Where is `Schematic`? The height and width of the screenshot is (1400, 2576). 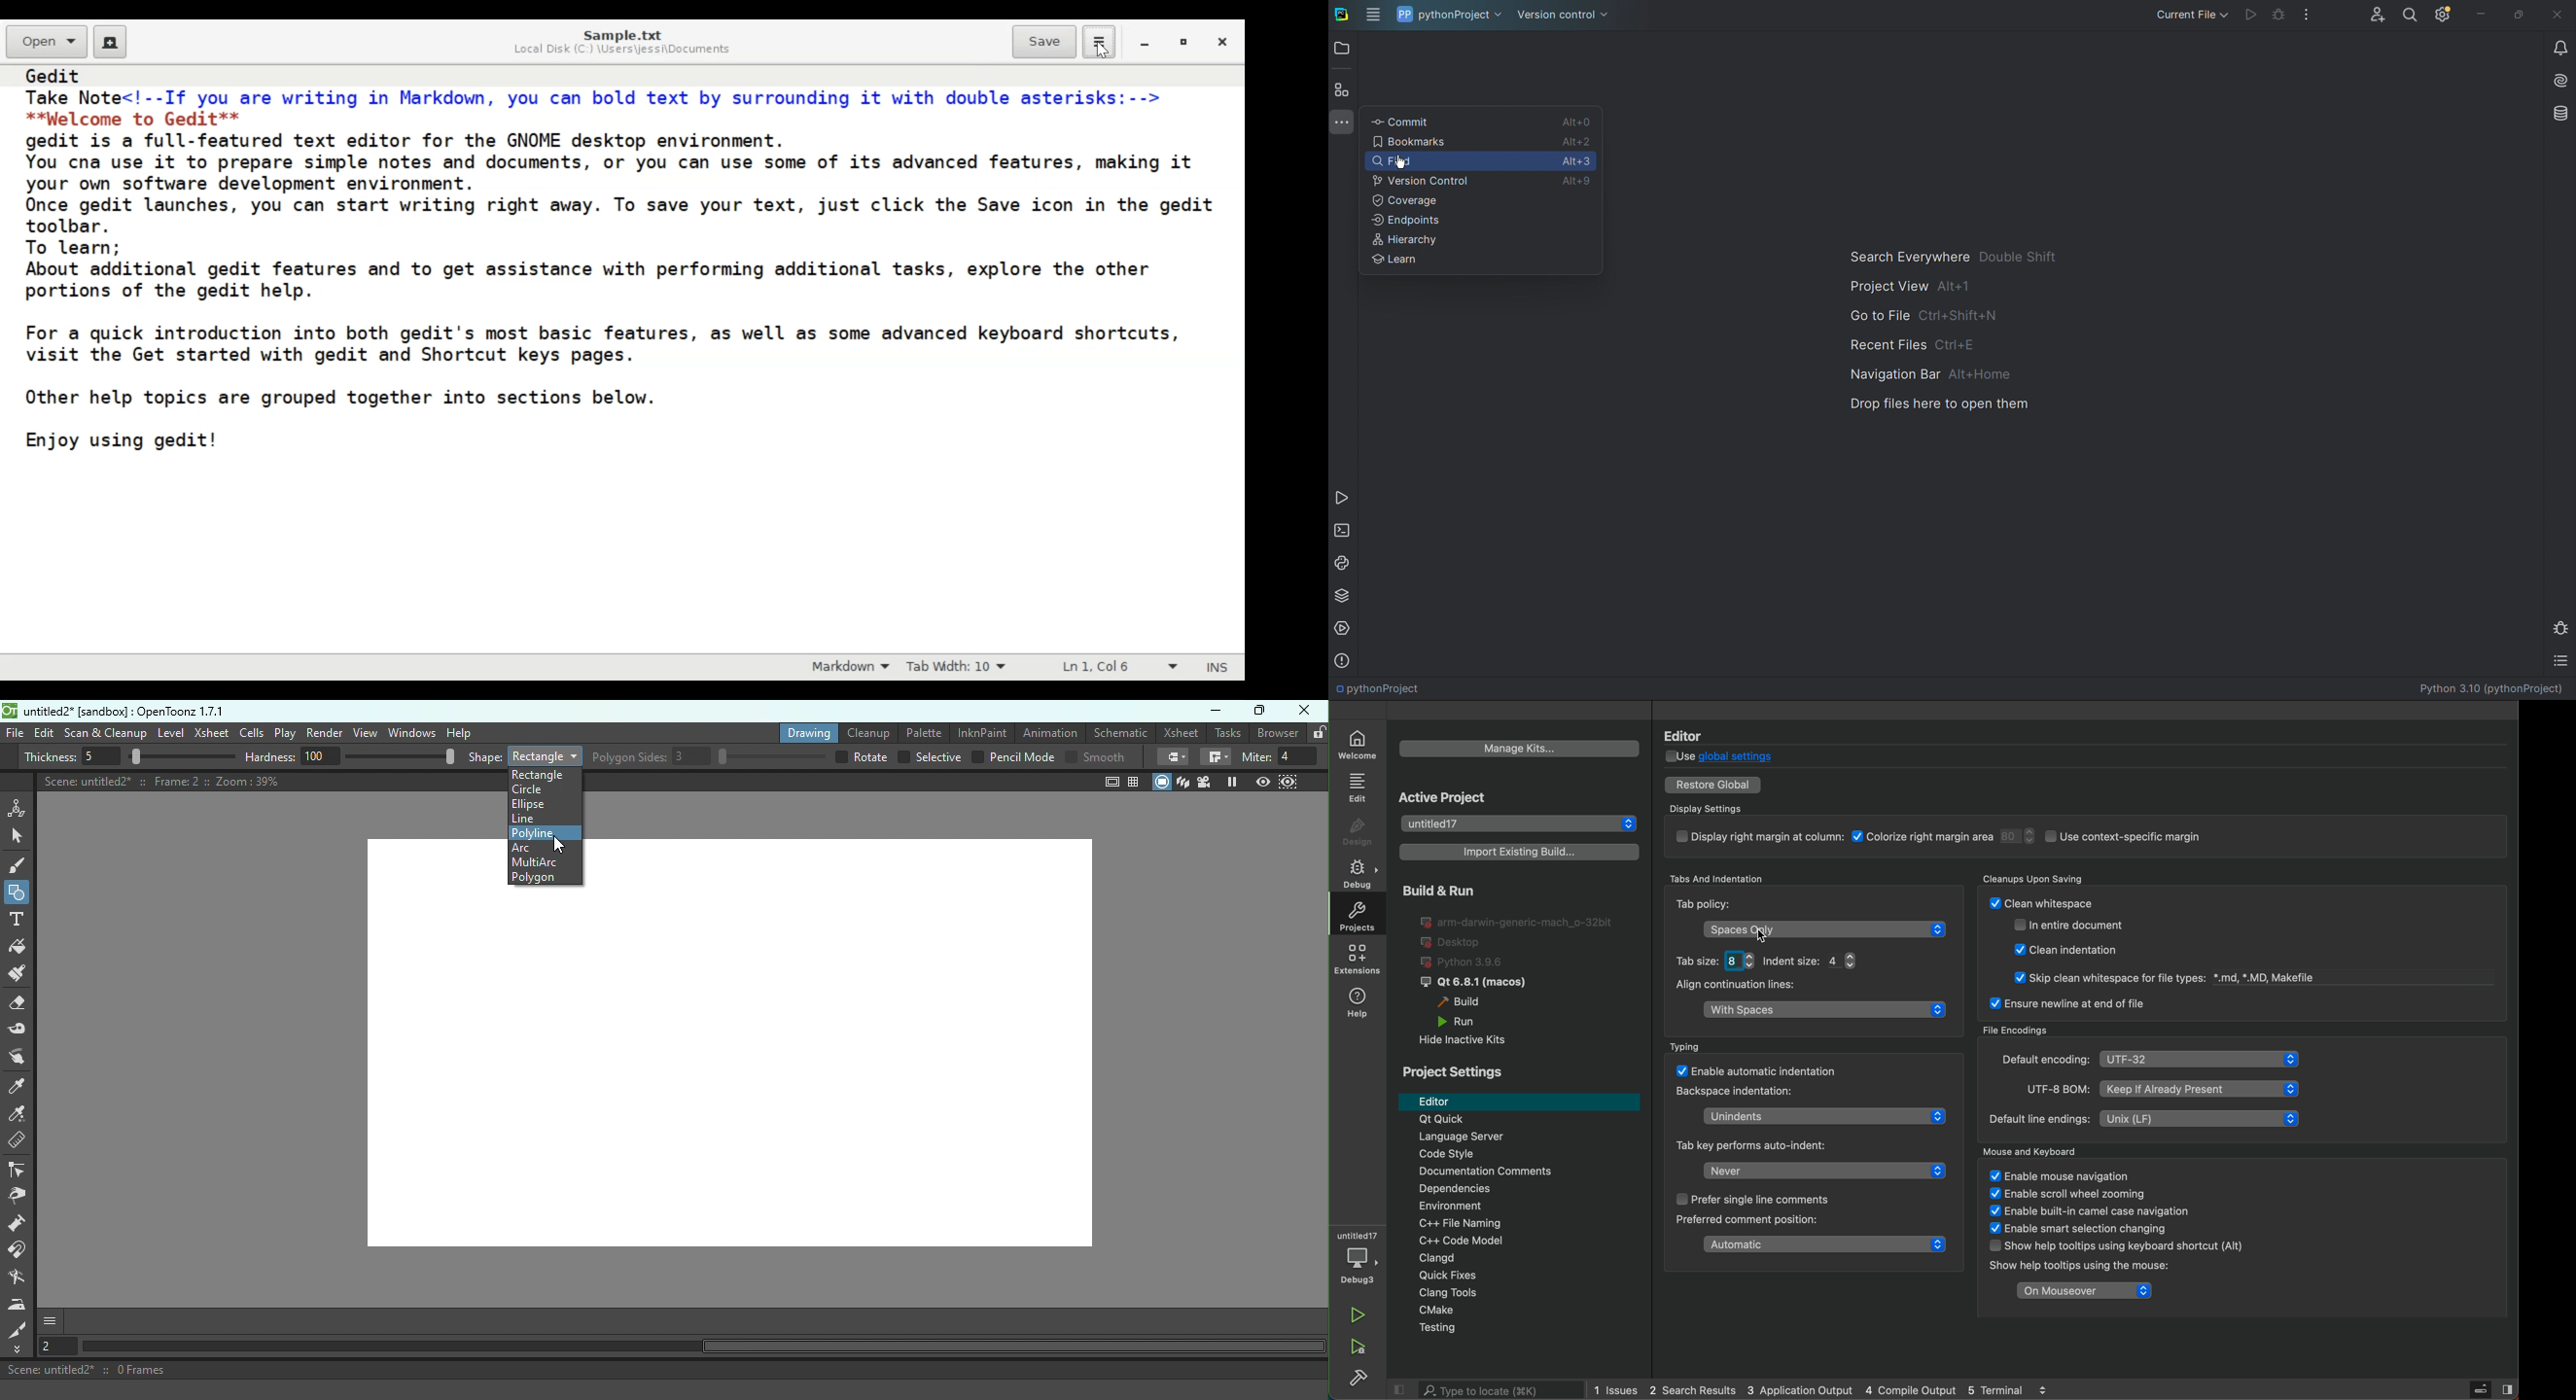 Schematic is located at coordinates (1119, 731).